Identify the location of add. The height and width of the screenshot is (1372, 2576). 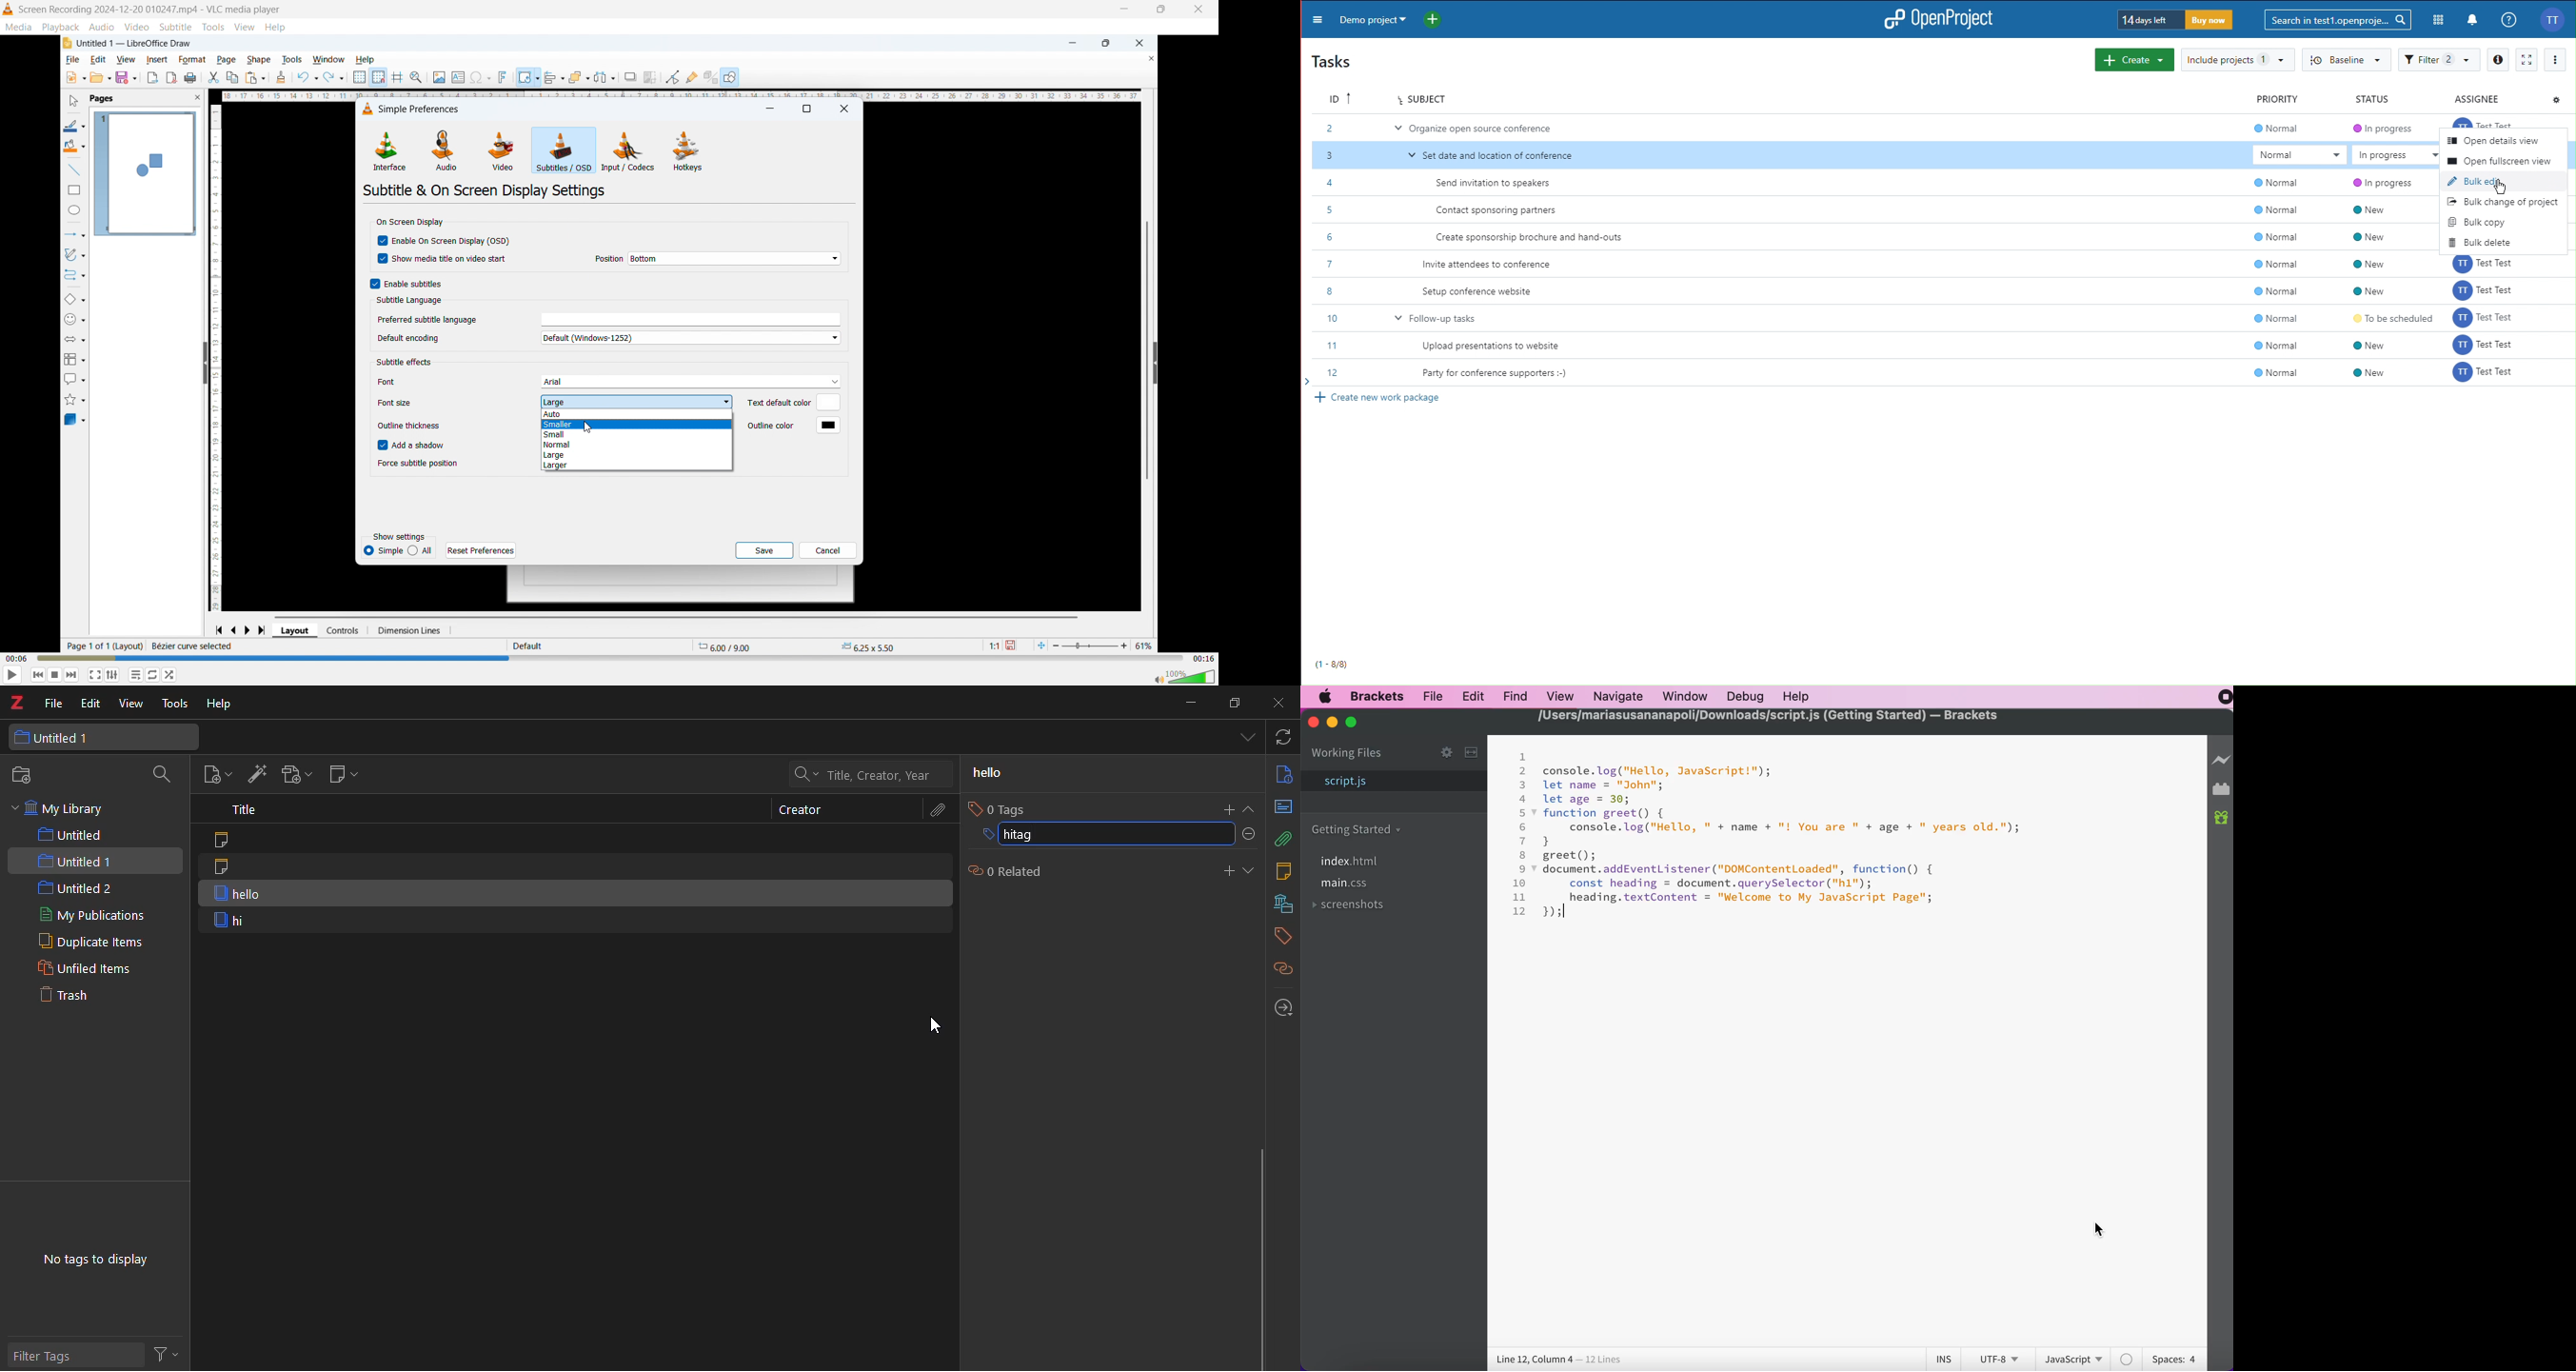
(1225, 807).